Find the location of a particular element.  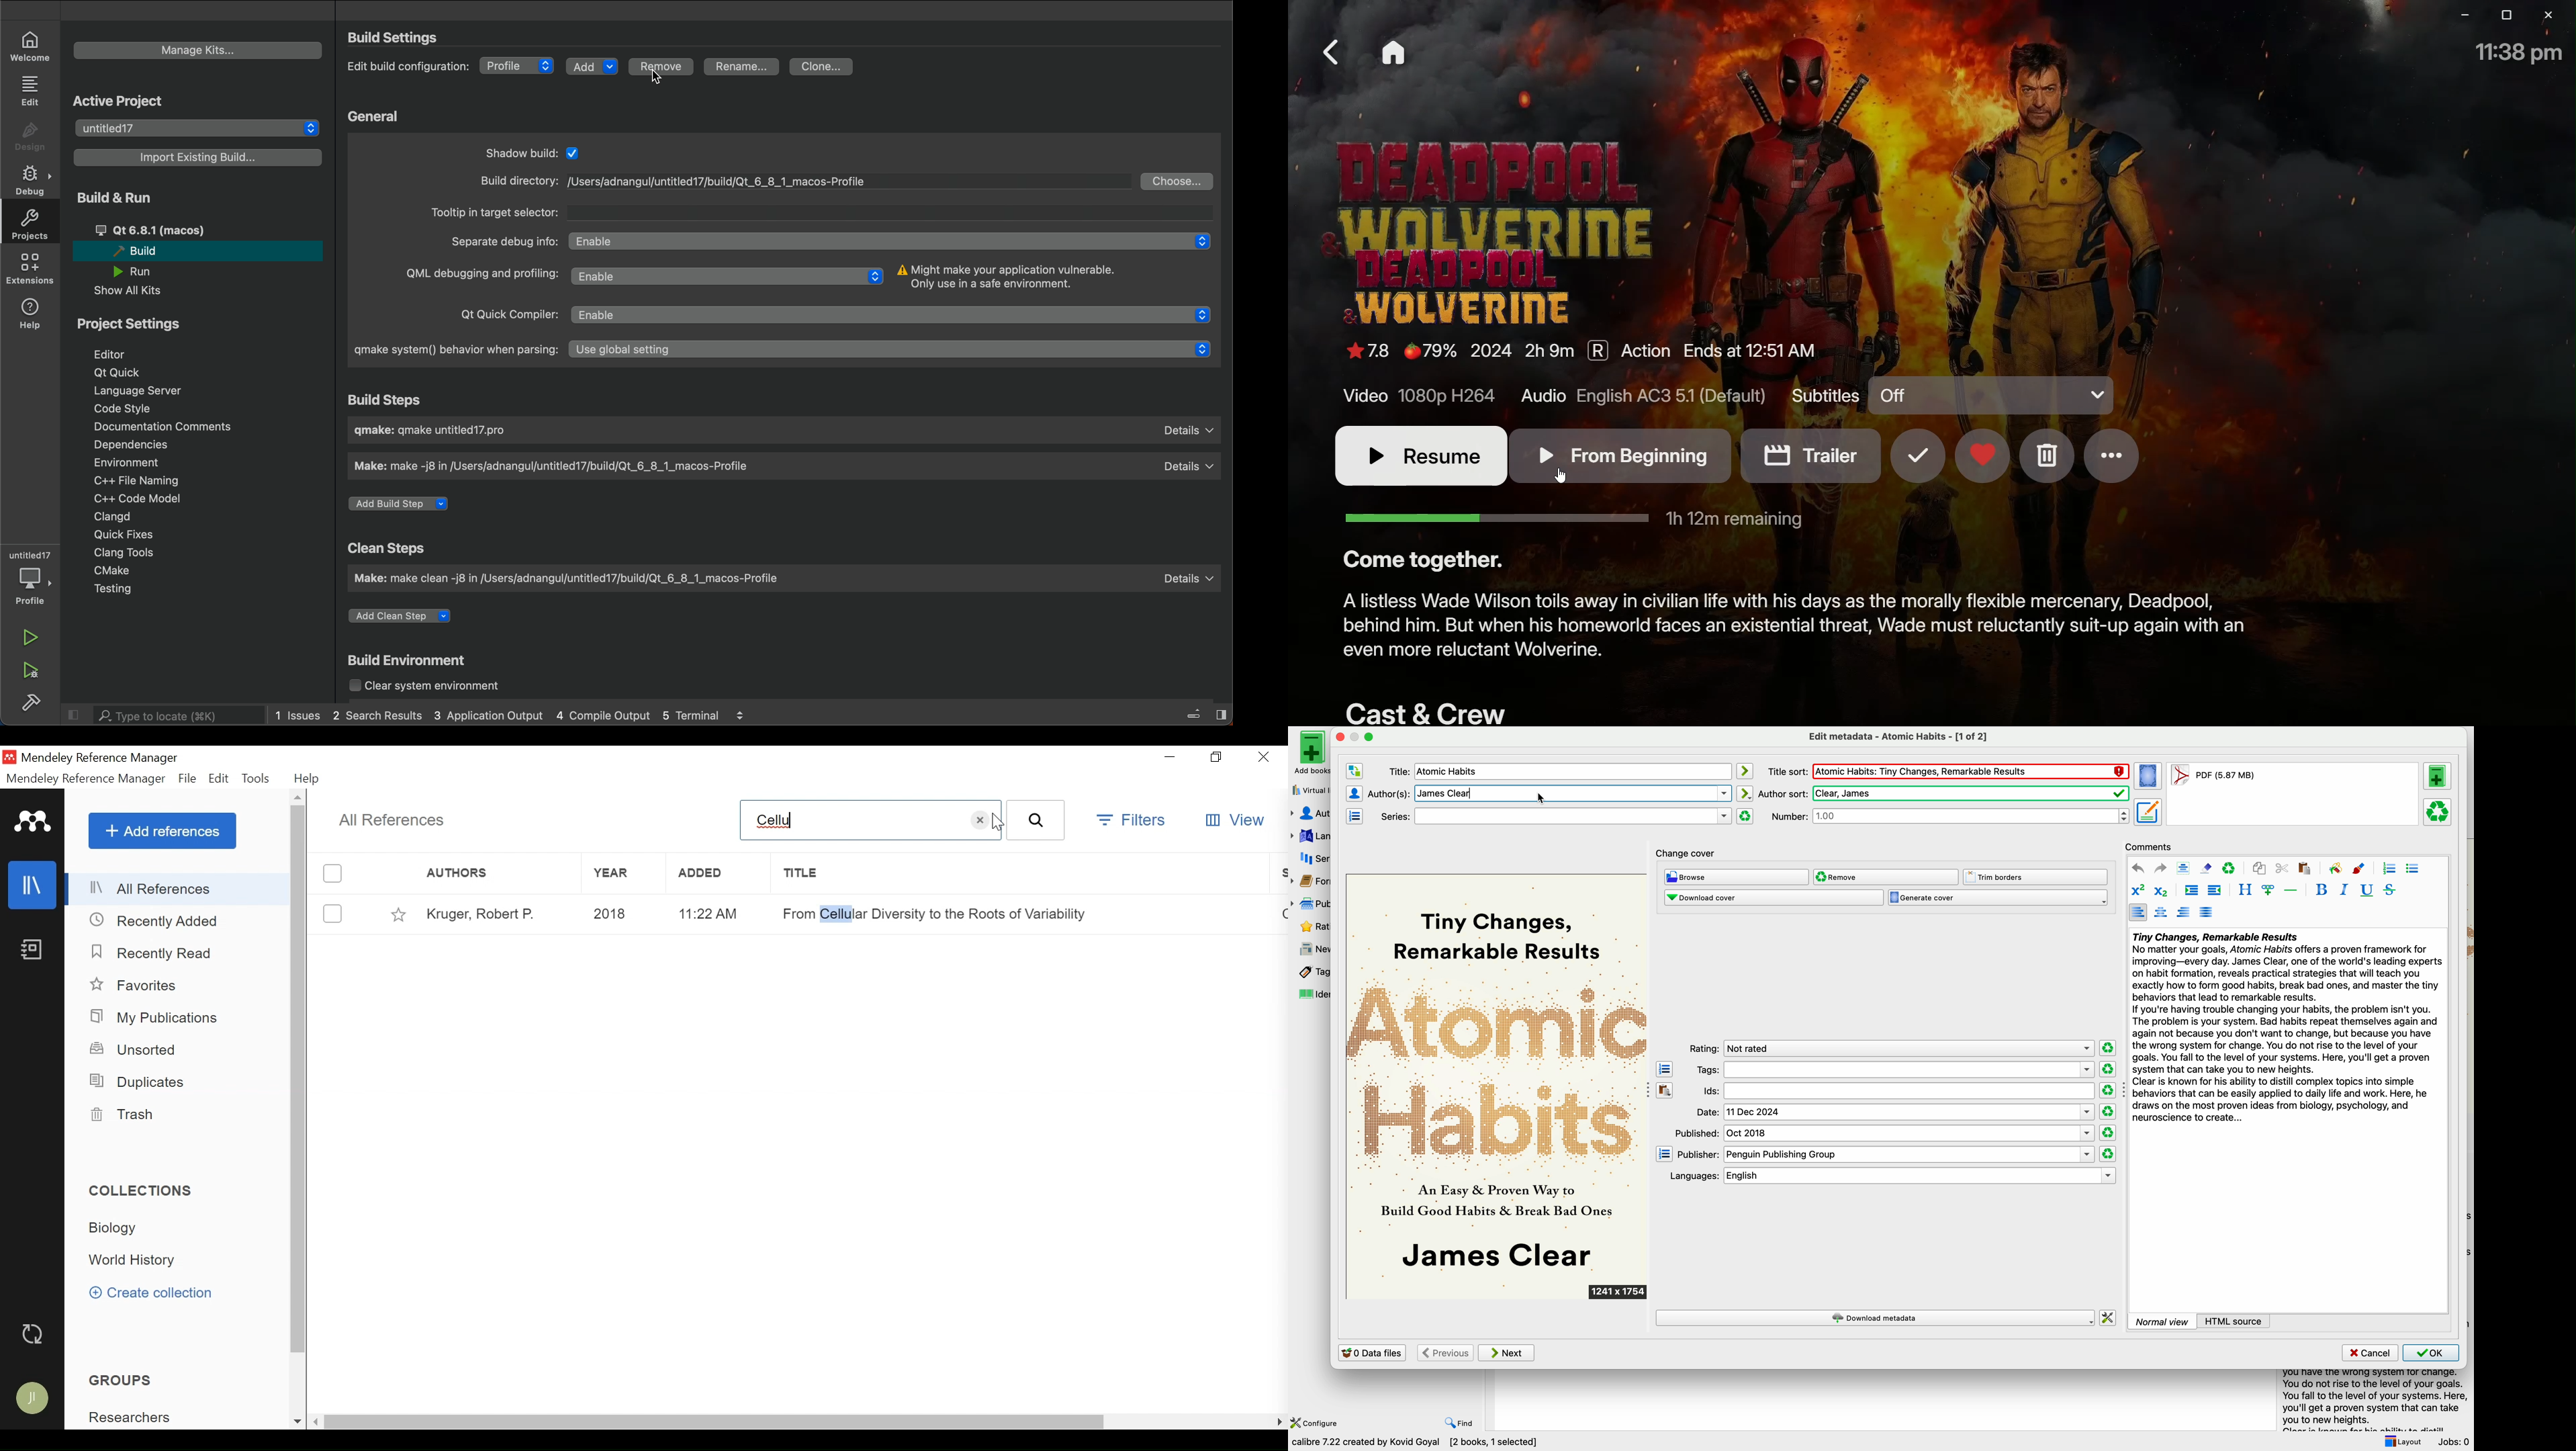

code style is located at coordinates (131, 410).